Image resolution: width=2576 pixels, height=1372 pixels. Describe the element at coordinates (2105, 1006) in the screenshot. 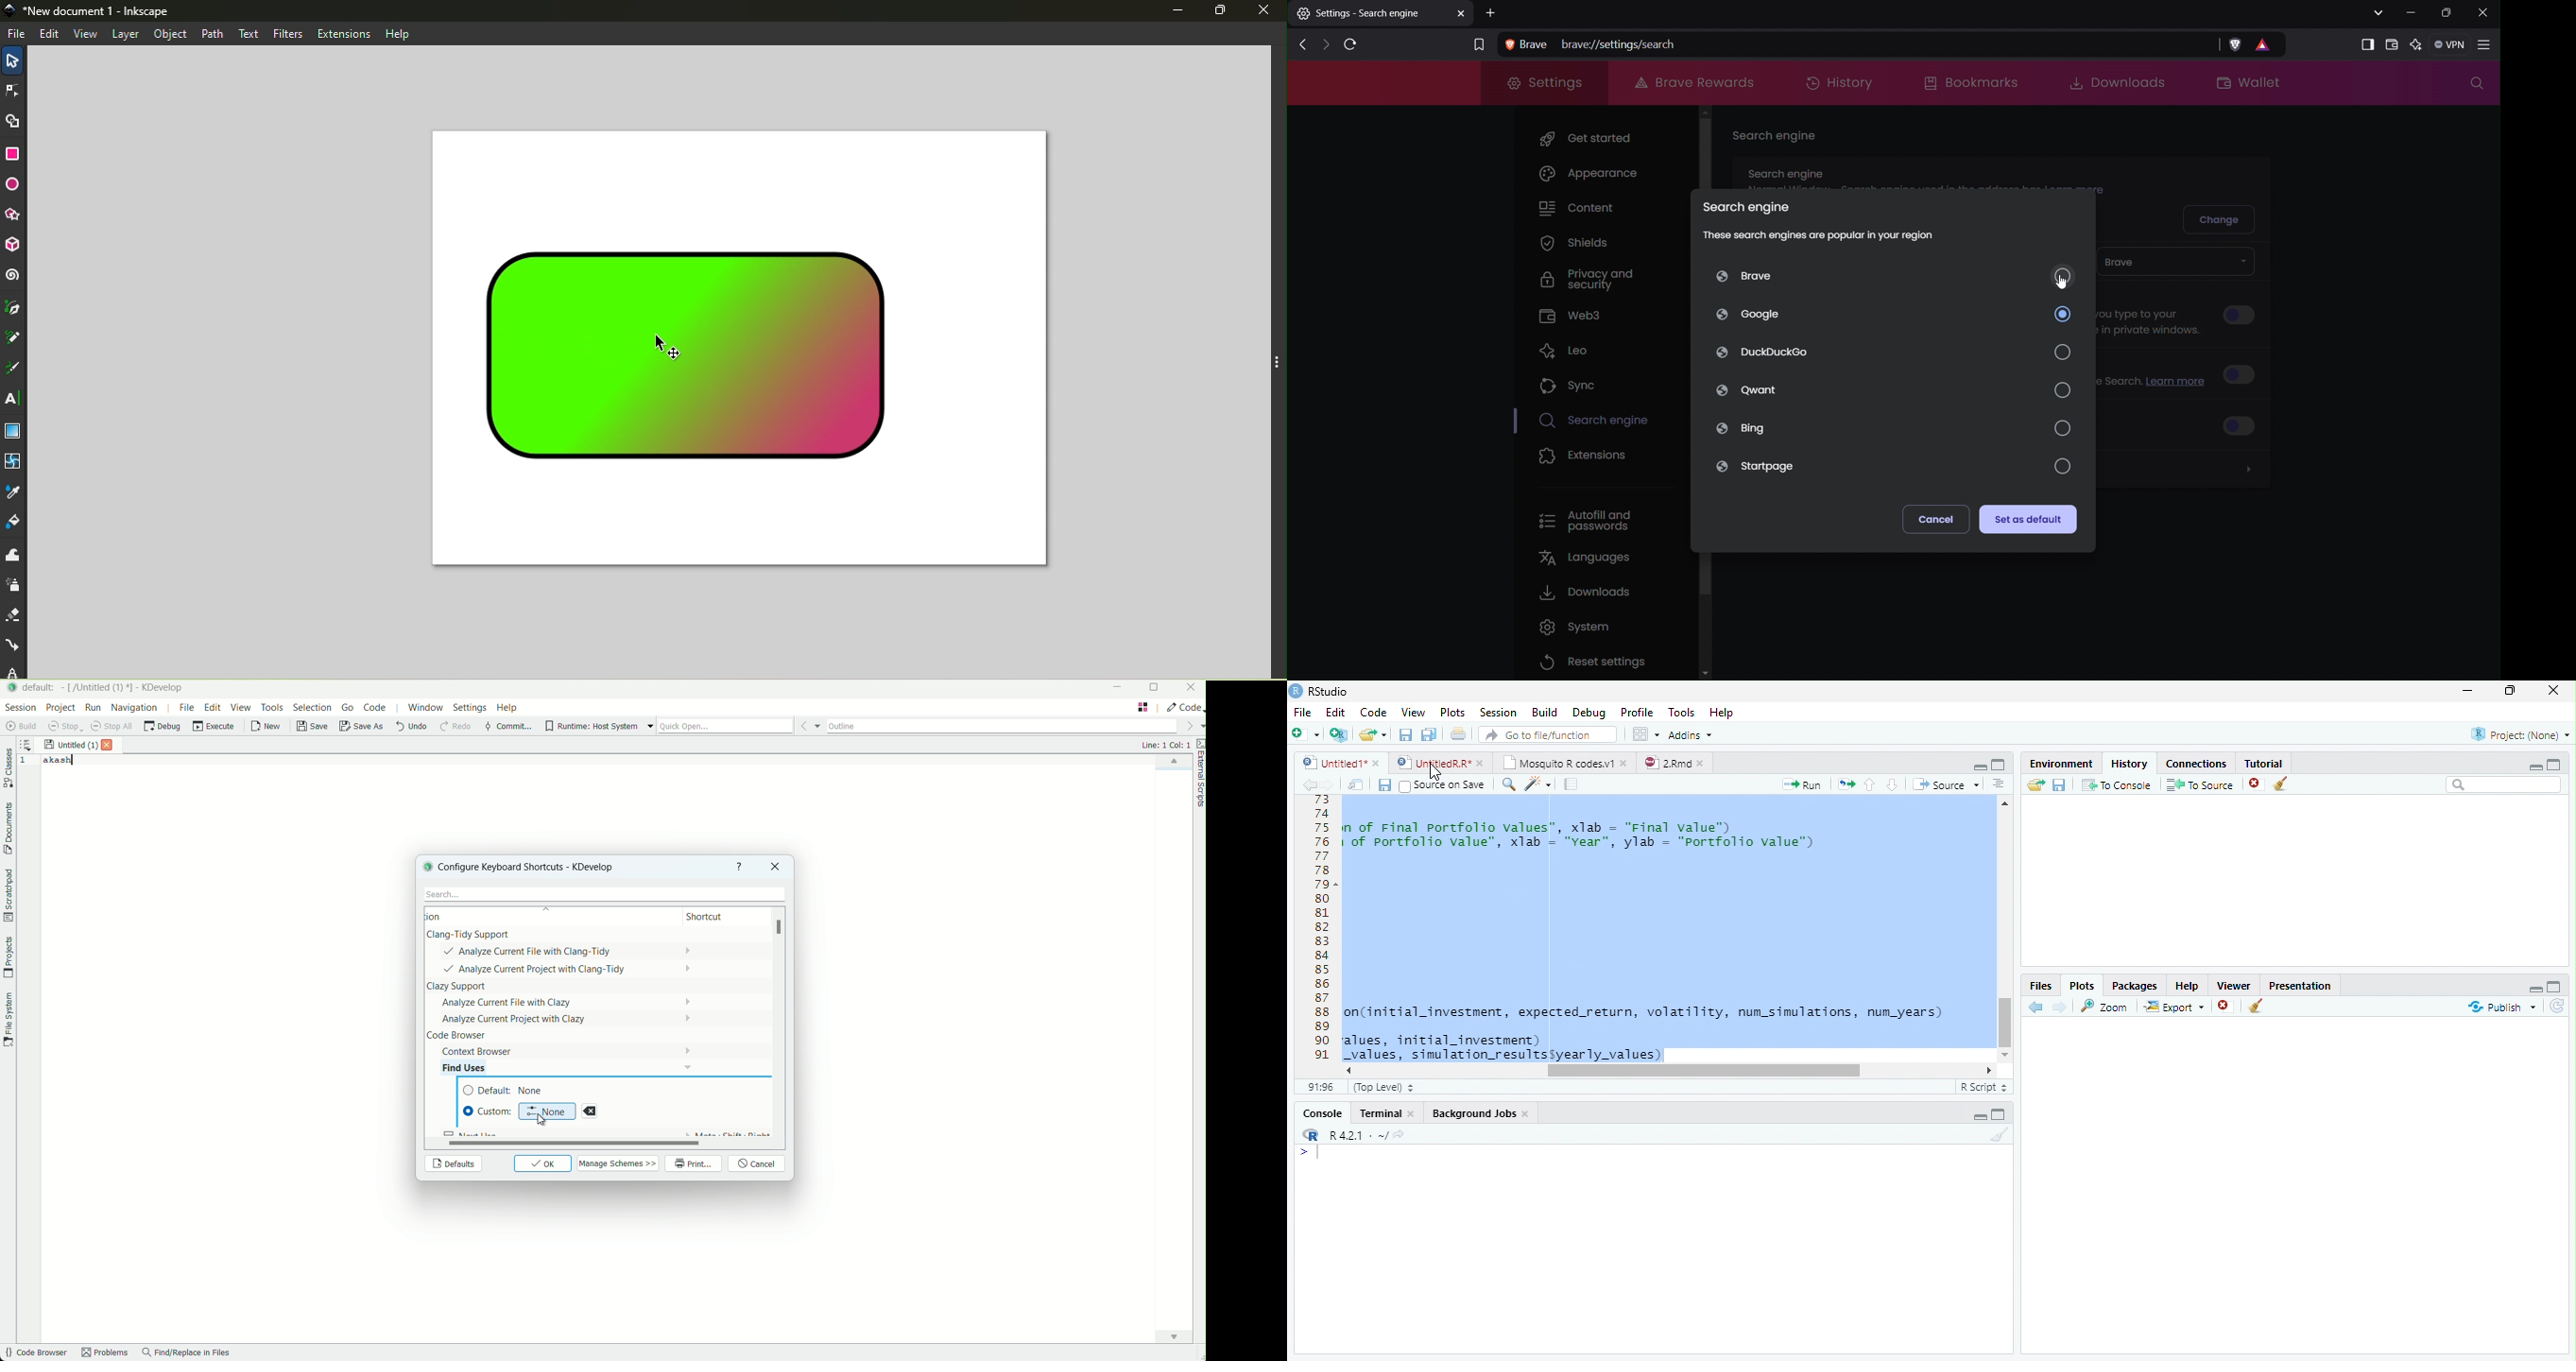

I see `Zoom` at that location.